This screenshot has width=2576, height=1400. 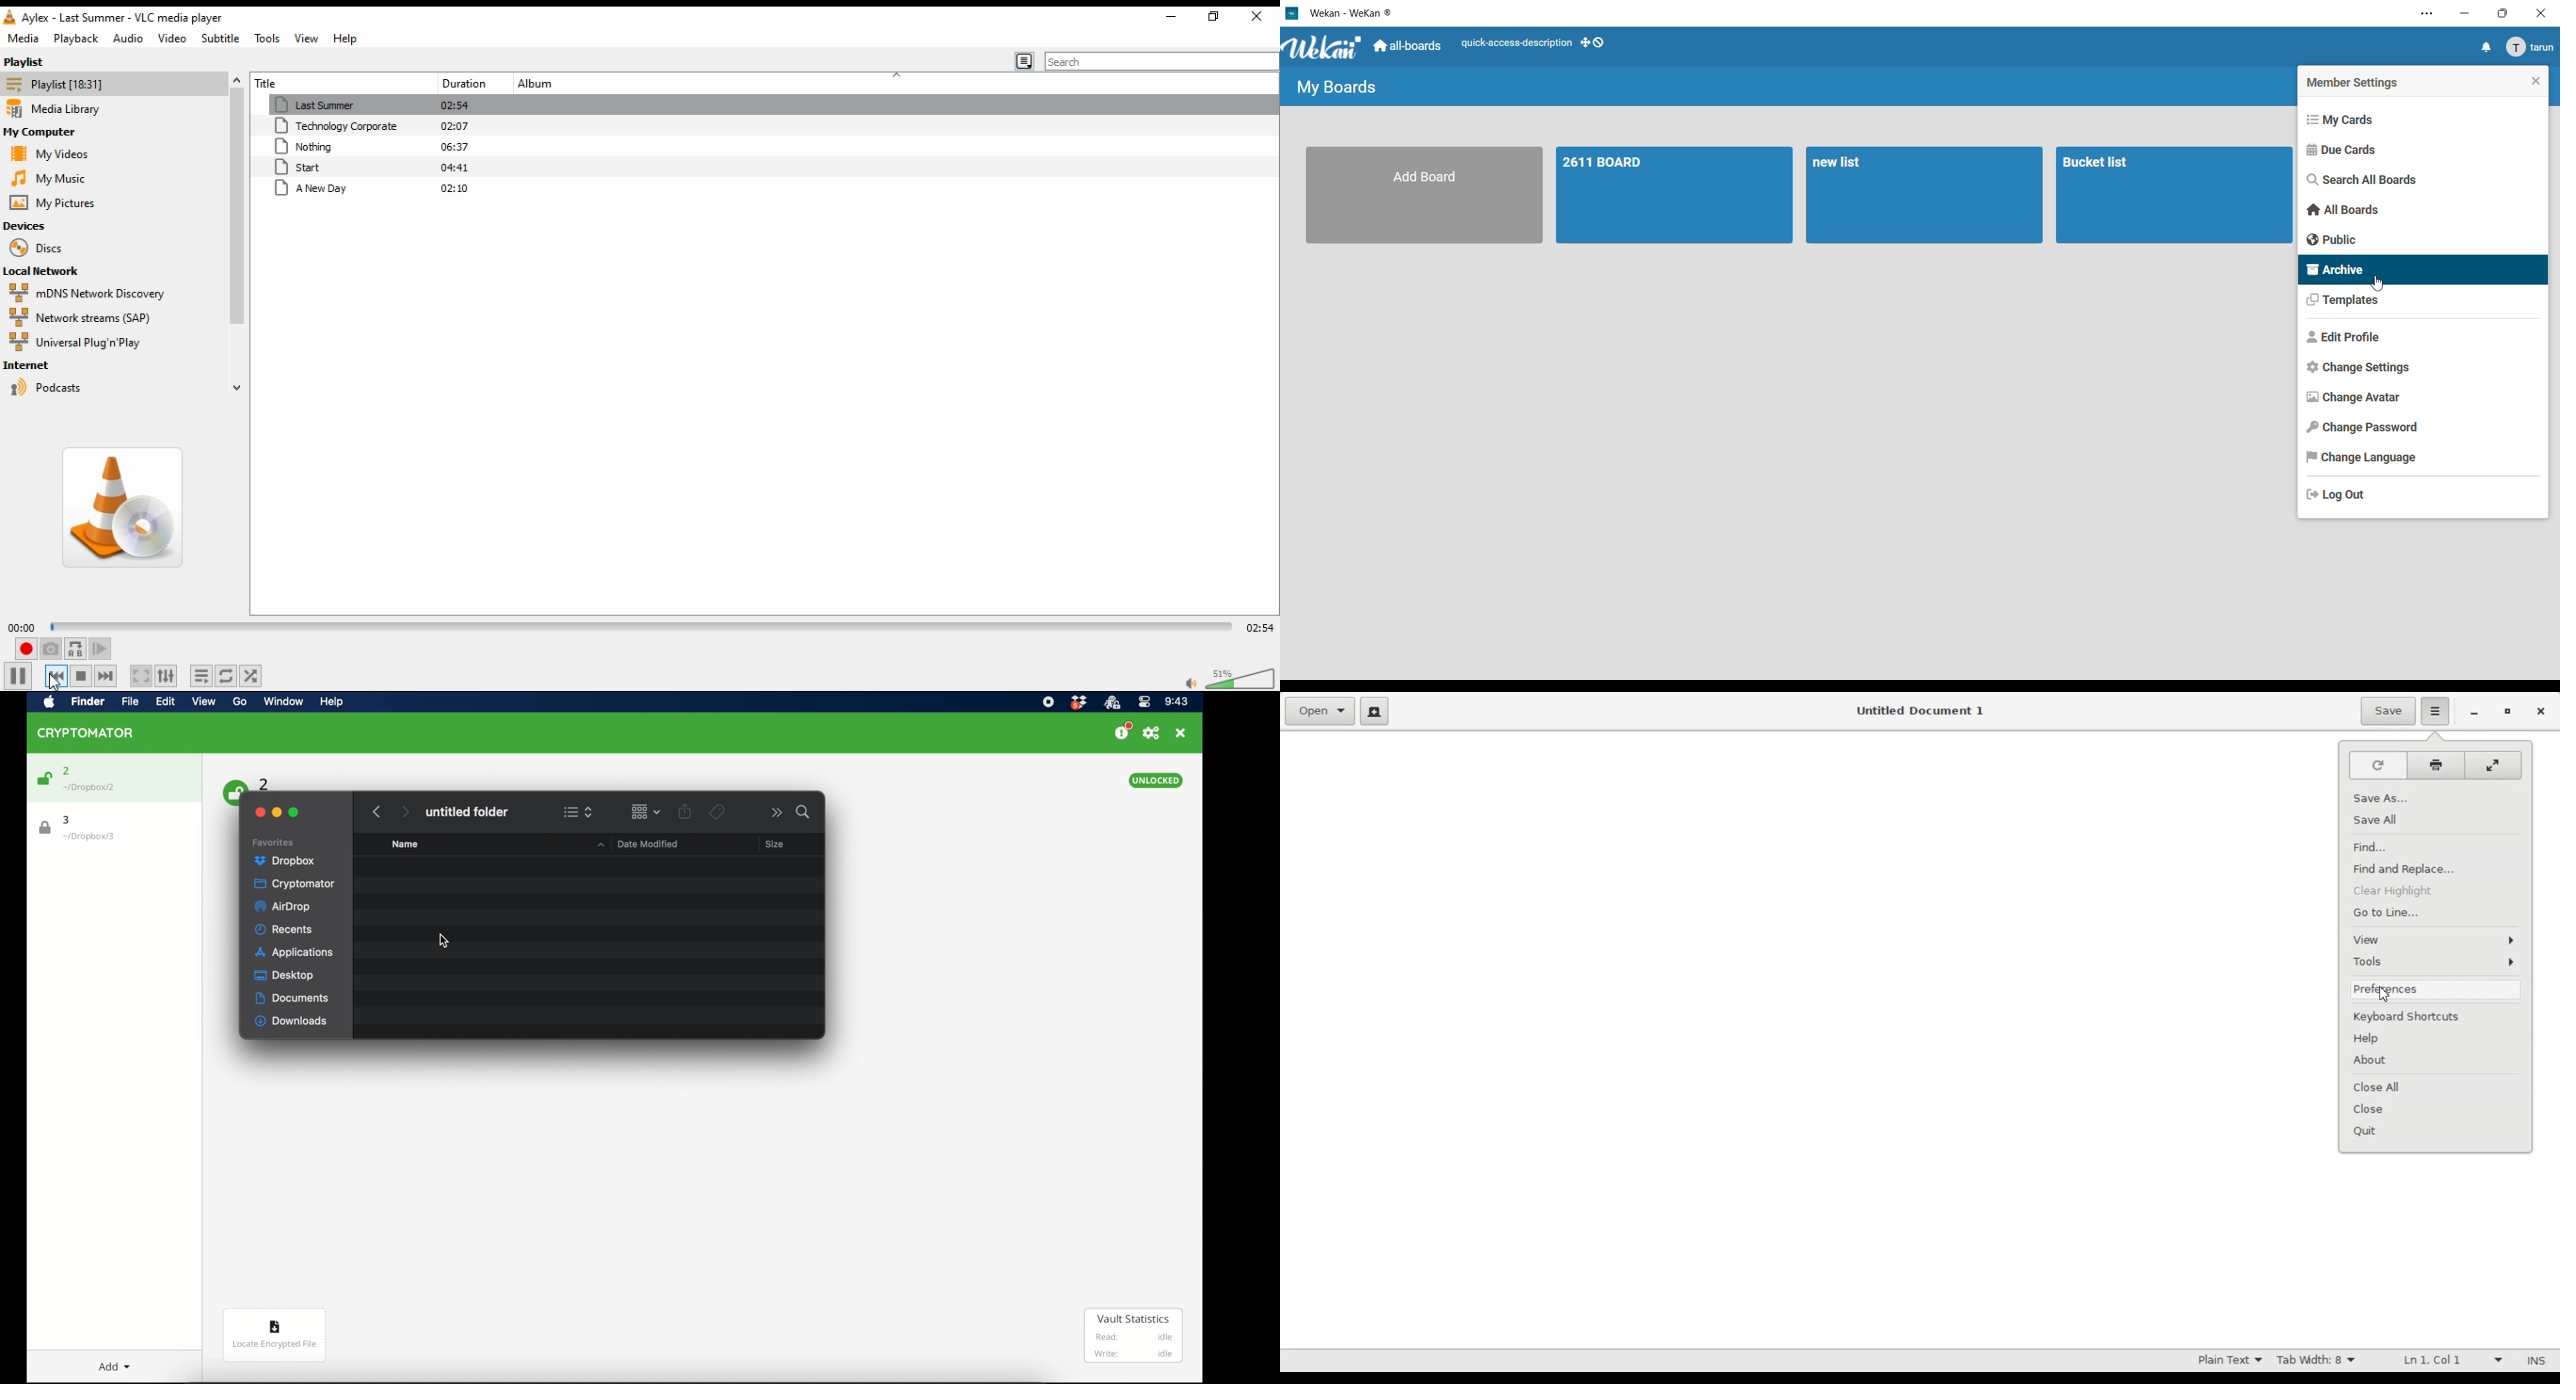 What do you see at coordinates (1176, 702) in the screenshot?
I see `time` at bounding box center [1176, 702].